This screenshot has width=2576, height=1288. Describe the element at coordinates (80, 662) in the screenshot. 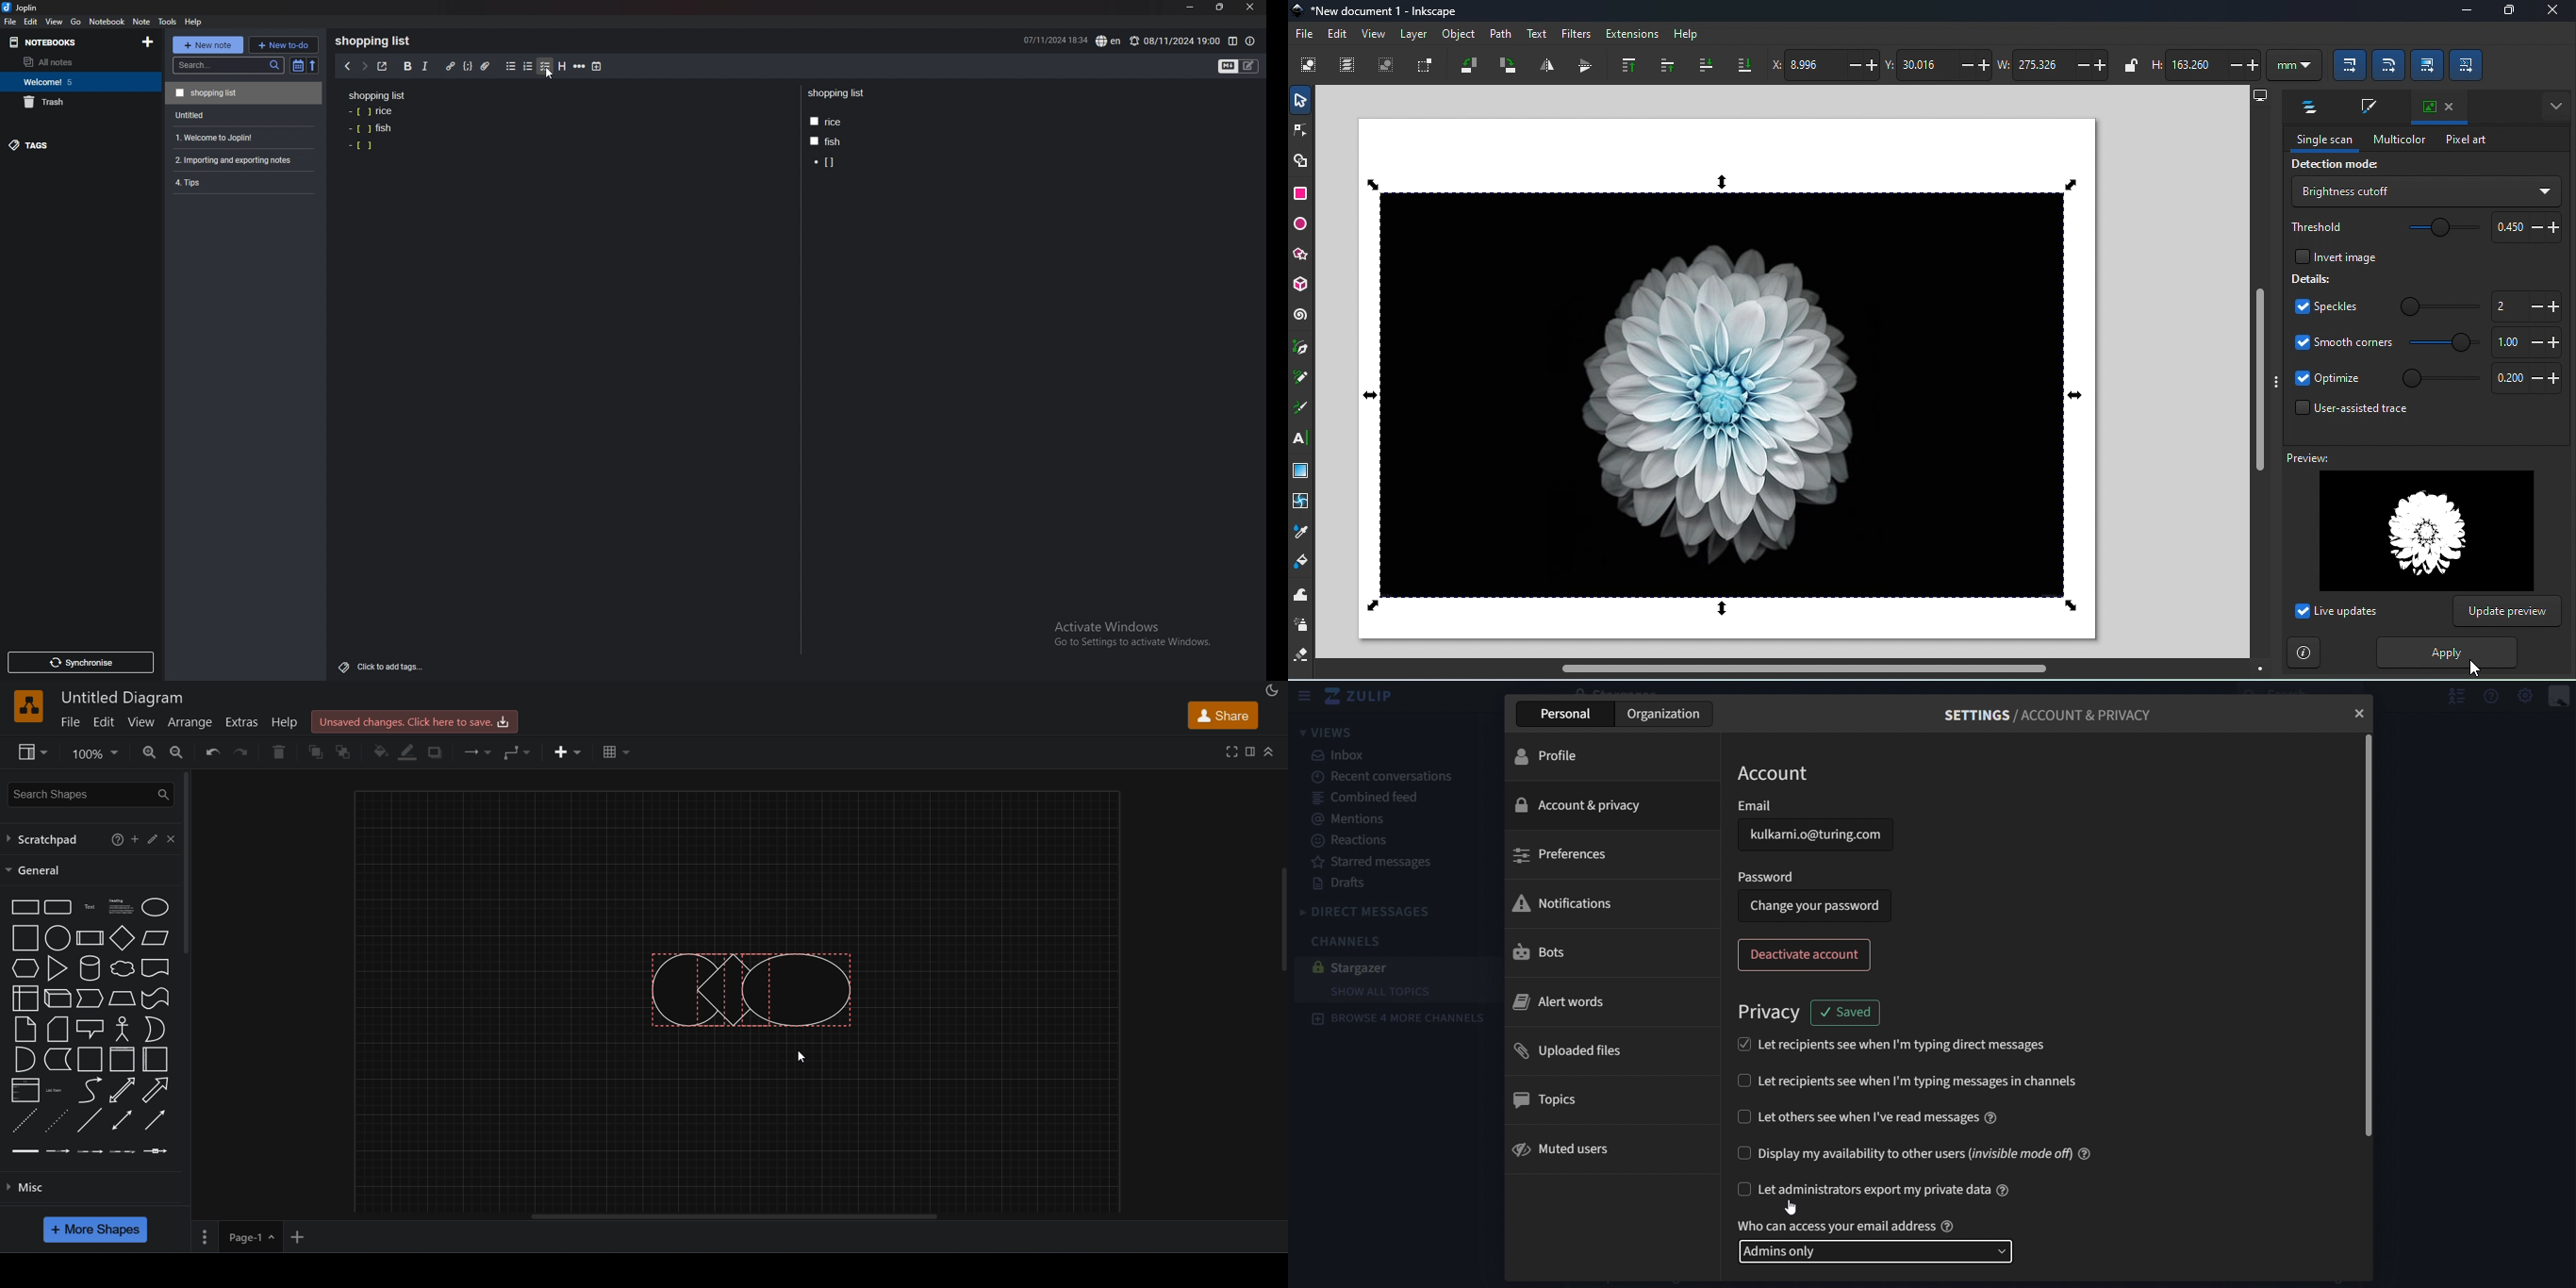

I see `synchronize` at that location.